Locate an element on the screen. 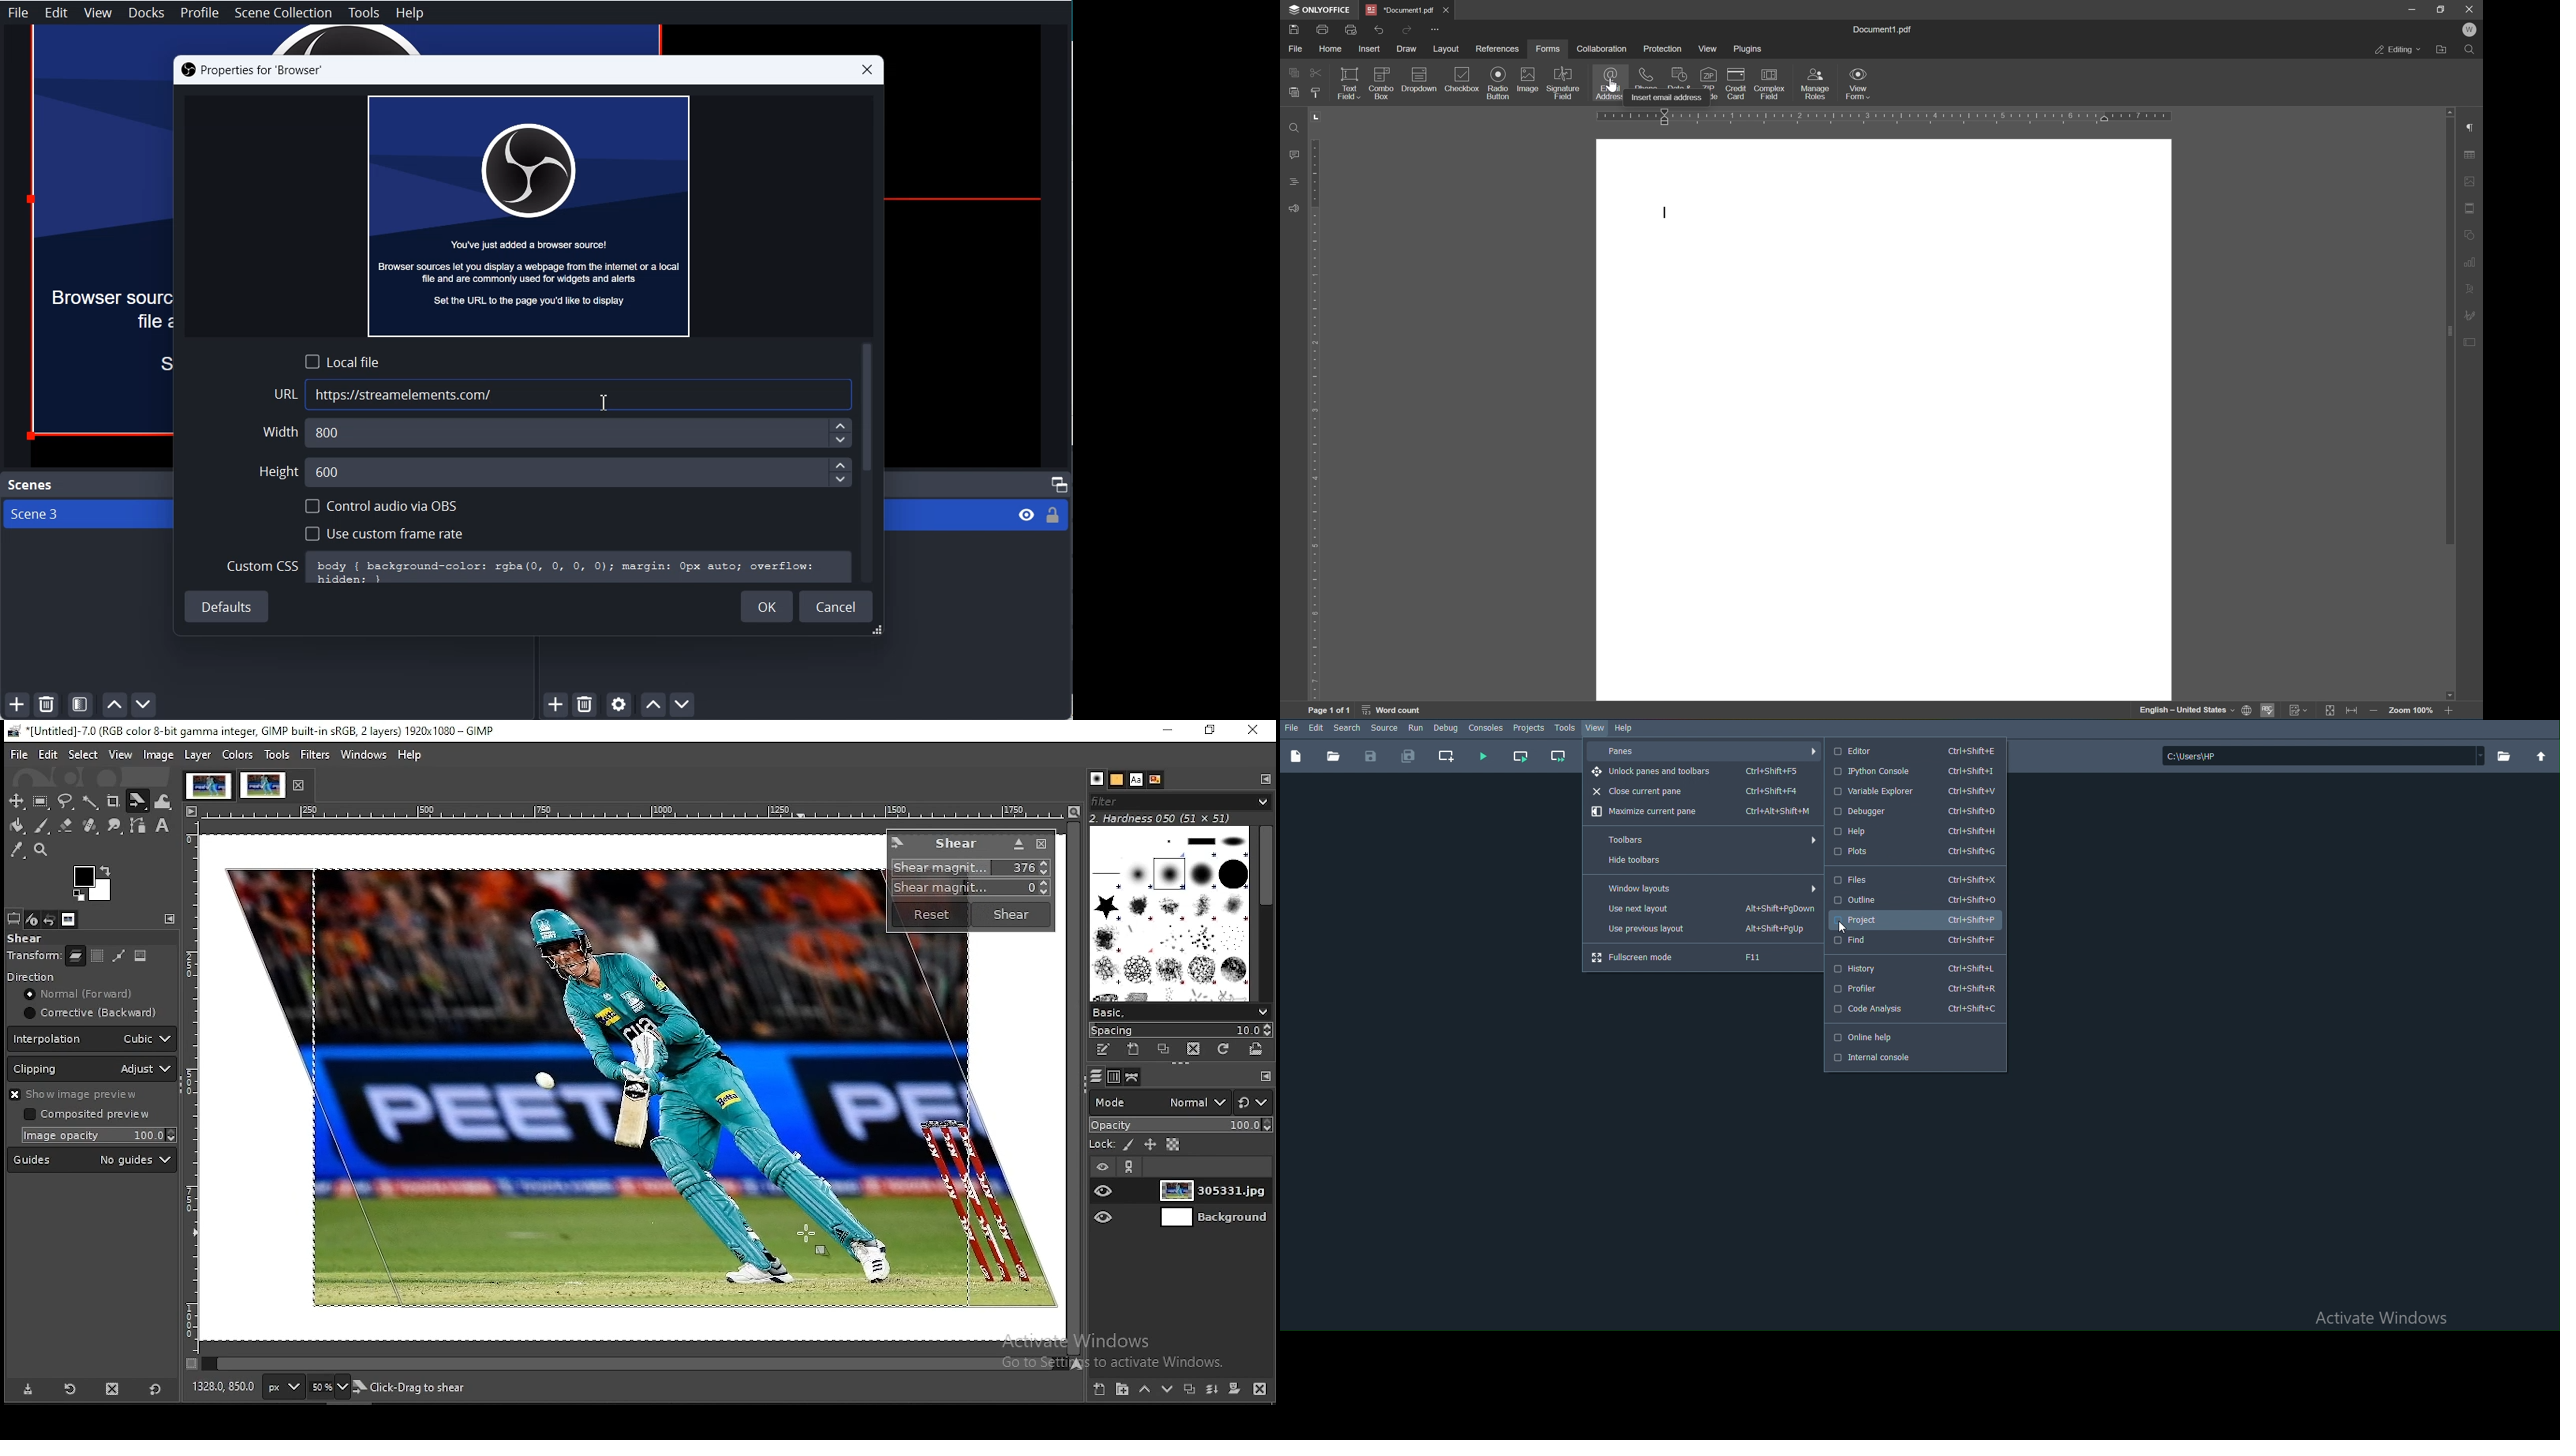 The image size is (2576, 1456). Open Source Settings is located at coordinates (618, 706).